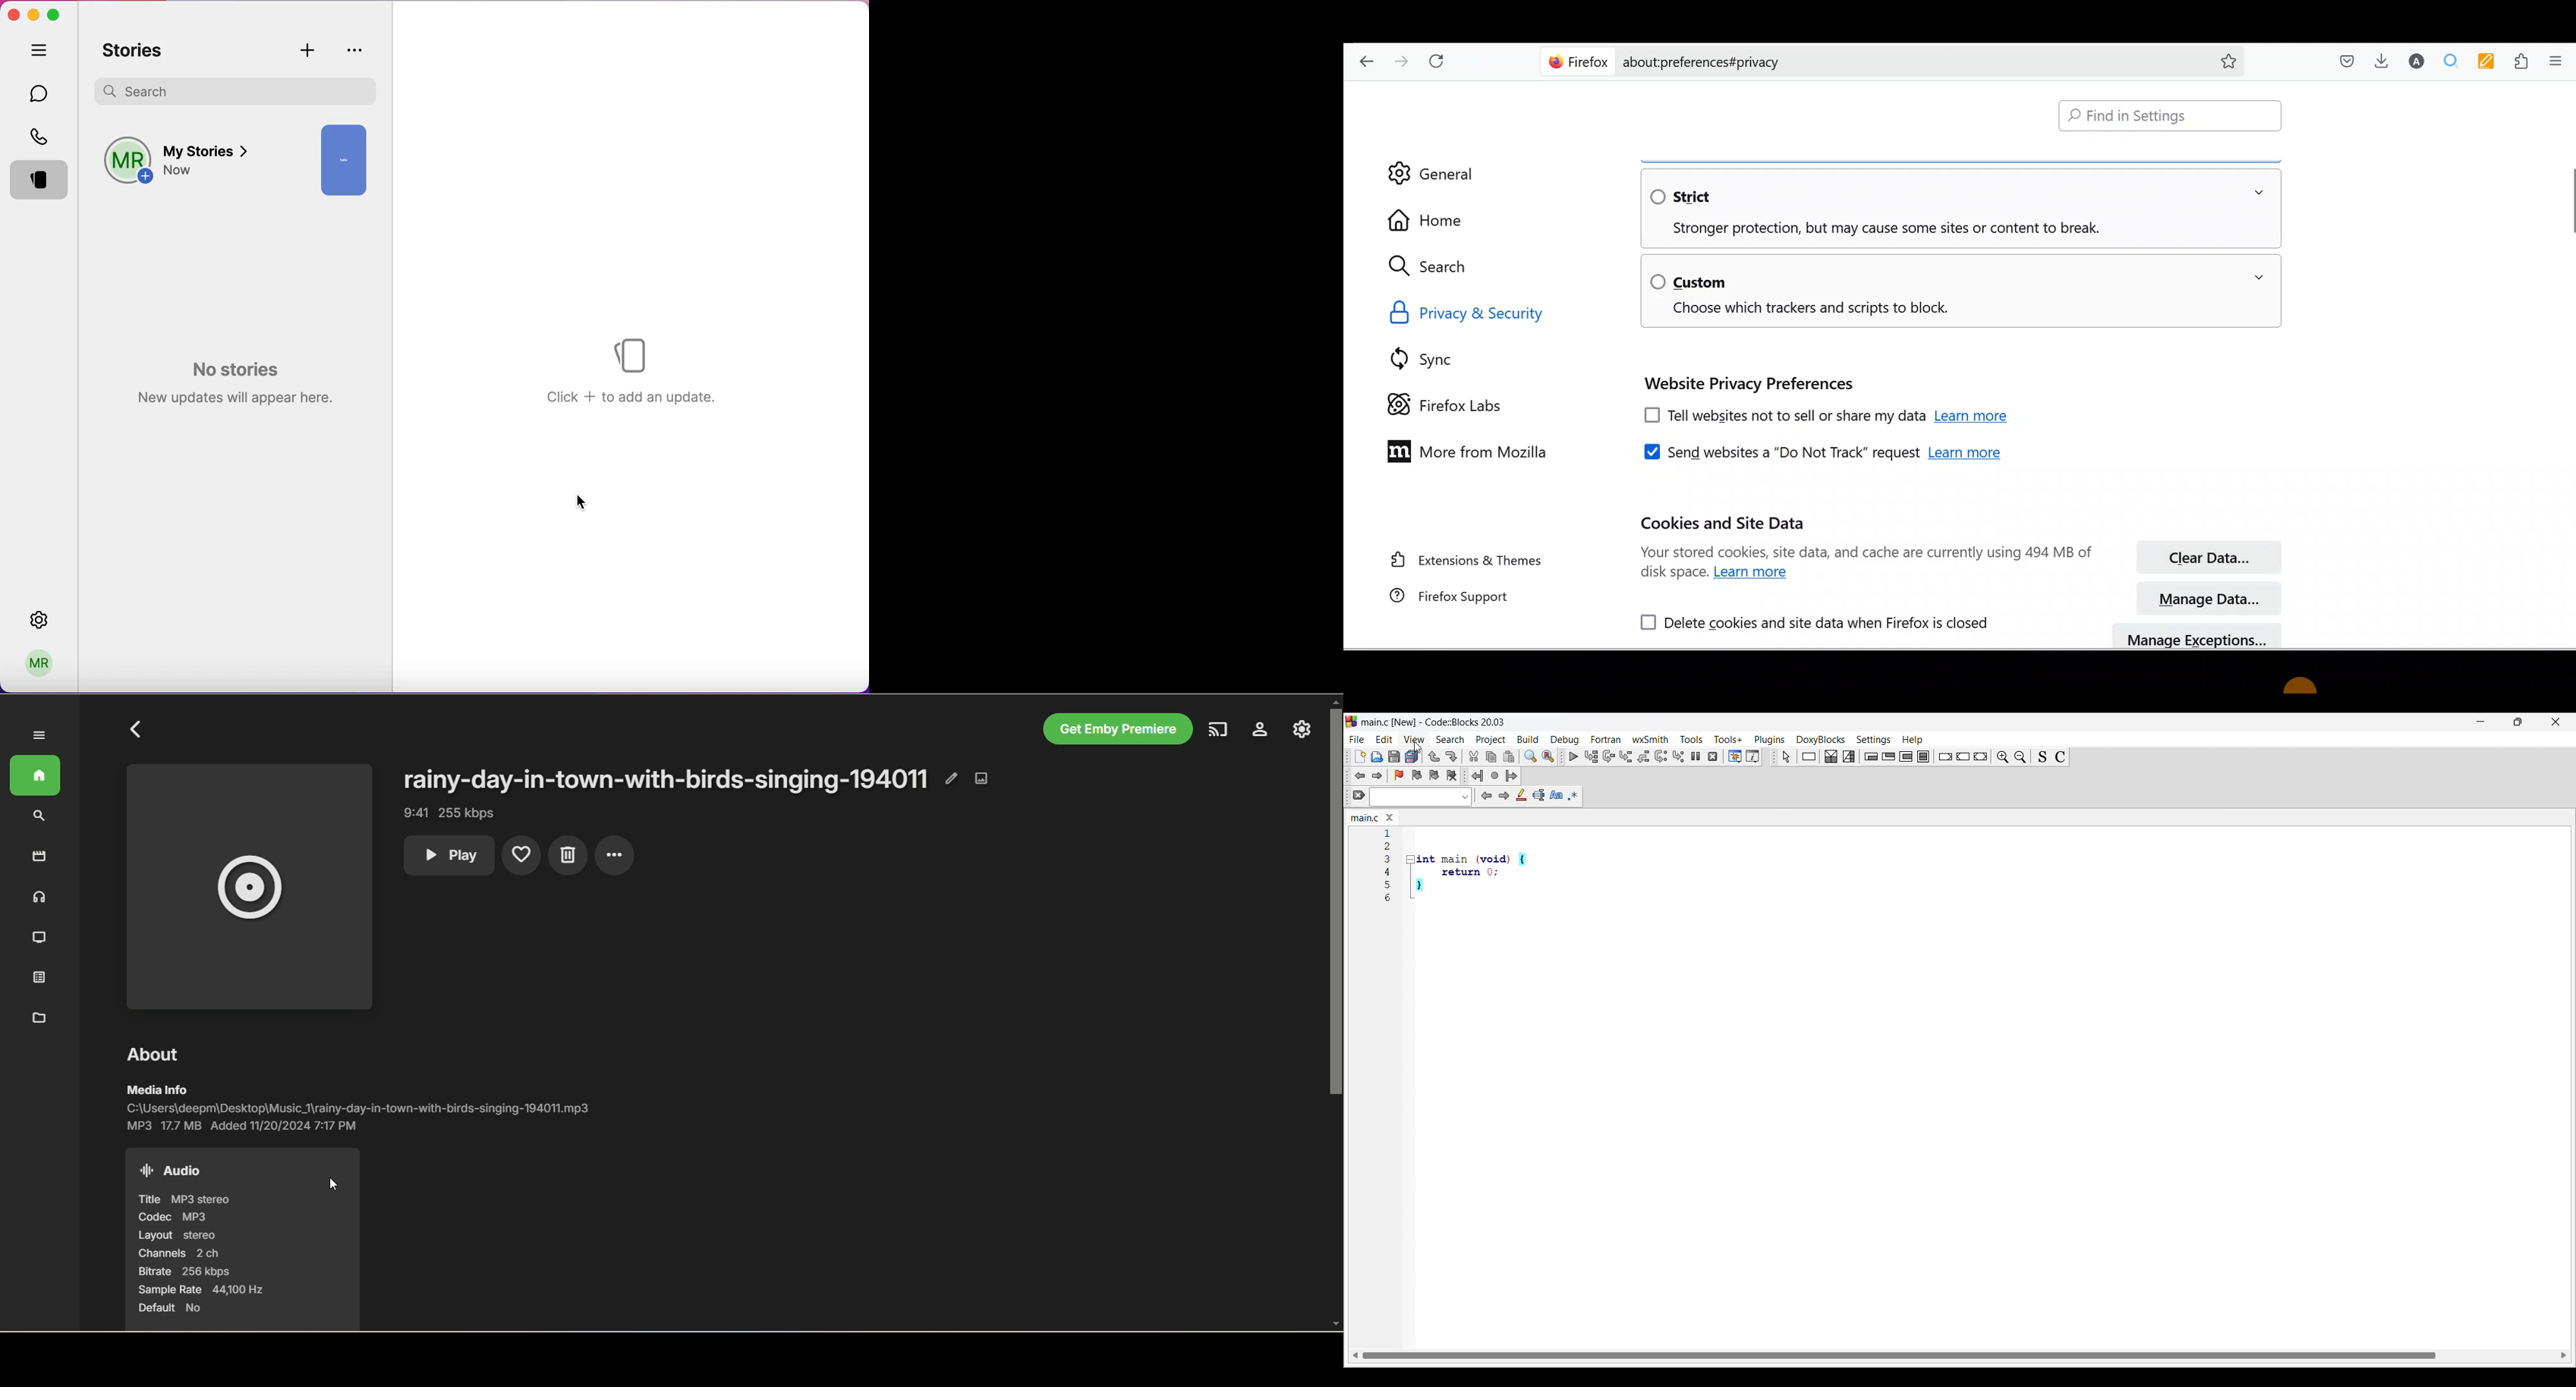 This screenshot has width=2576, height=1400. Describe the element at coordinates (2481, 722) in the screenshot. I see `Minimize` at that location.